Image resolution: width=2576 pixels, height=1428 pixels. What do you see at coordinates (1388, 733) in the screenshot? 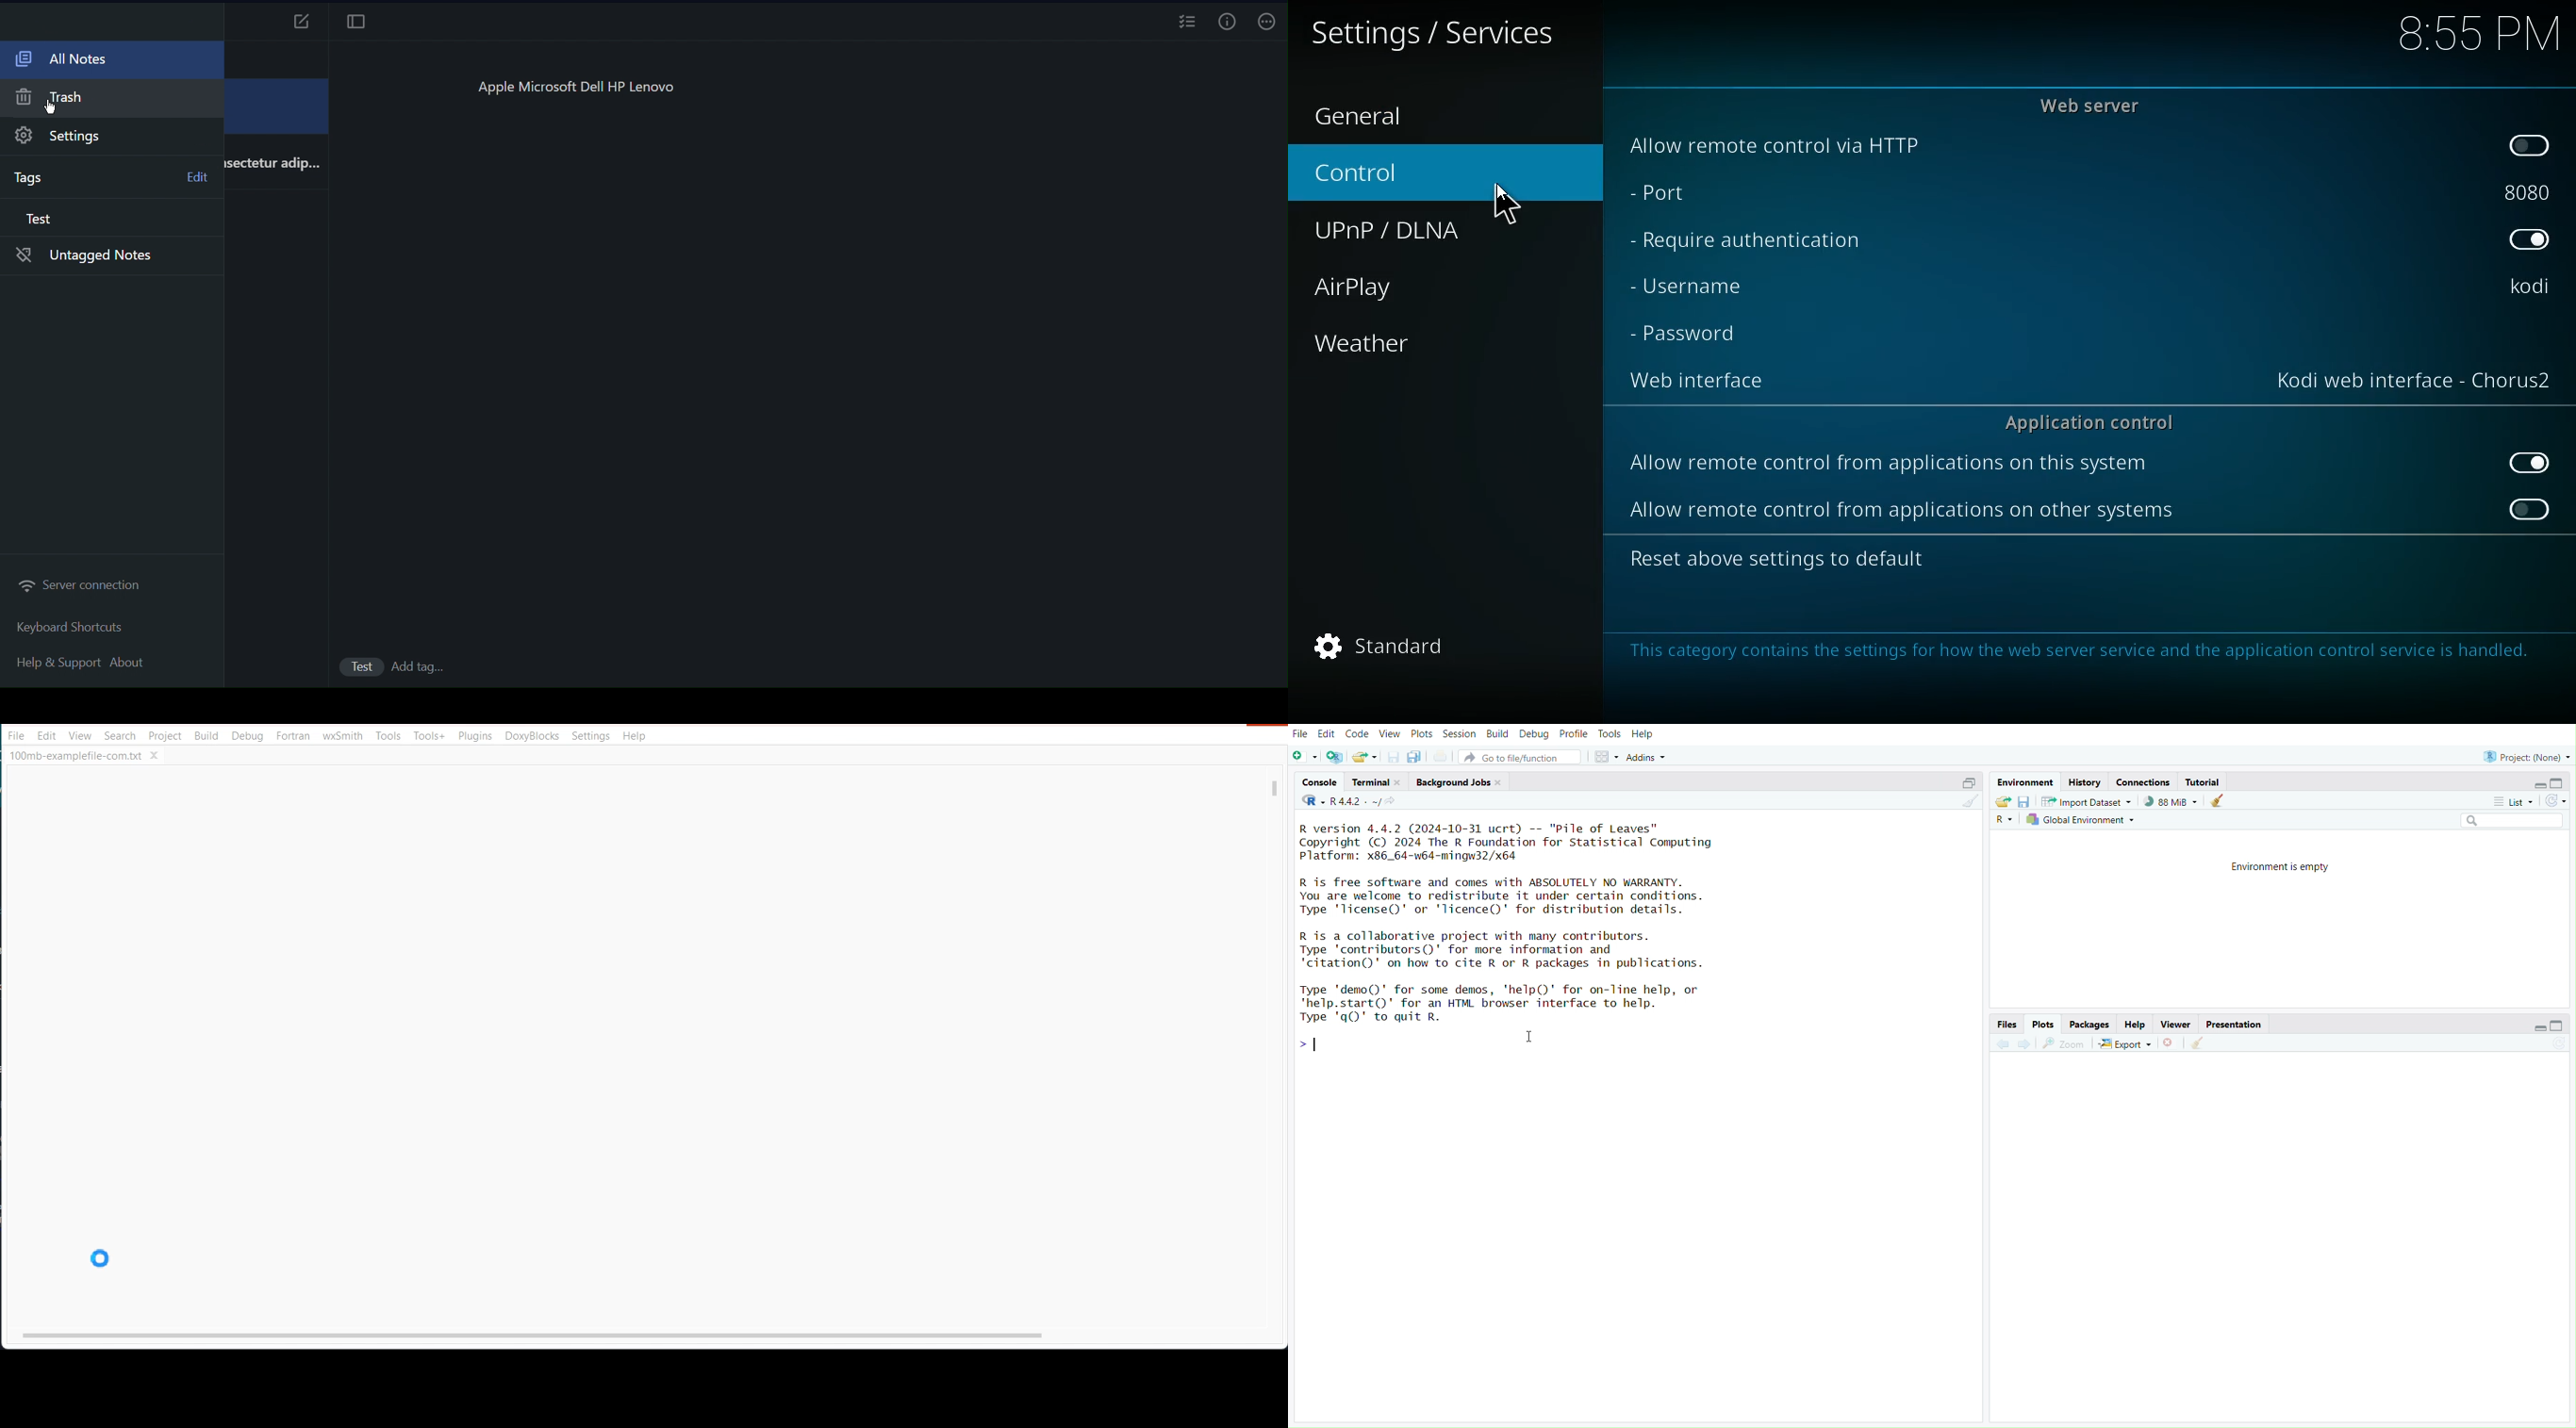
I see `View` at bounding box center [1388, 733].